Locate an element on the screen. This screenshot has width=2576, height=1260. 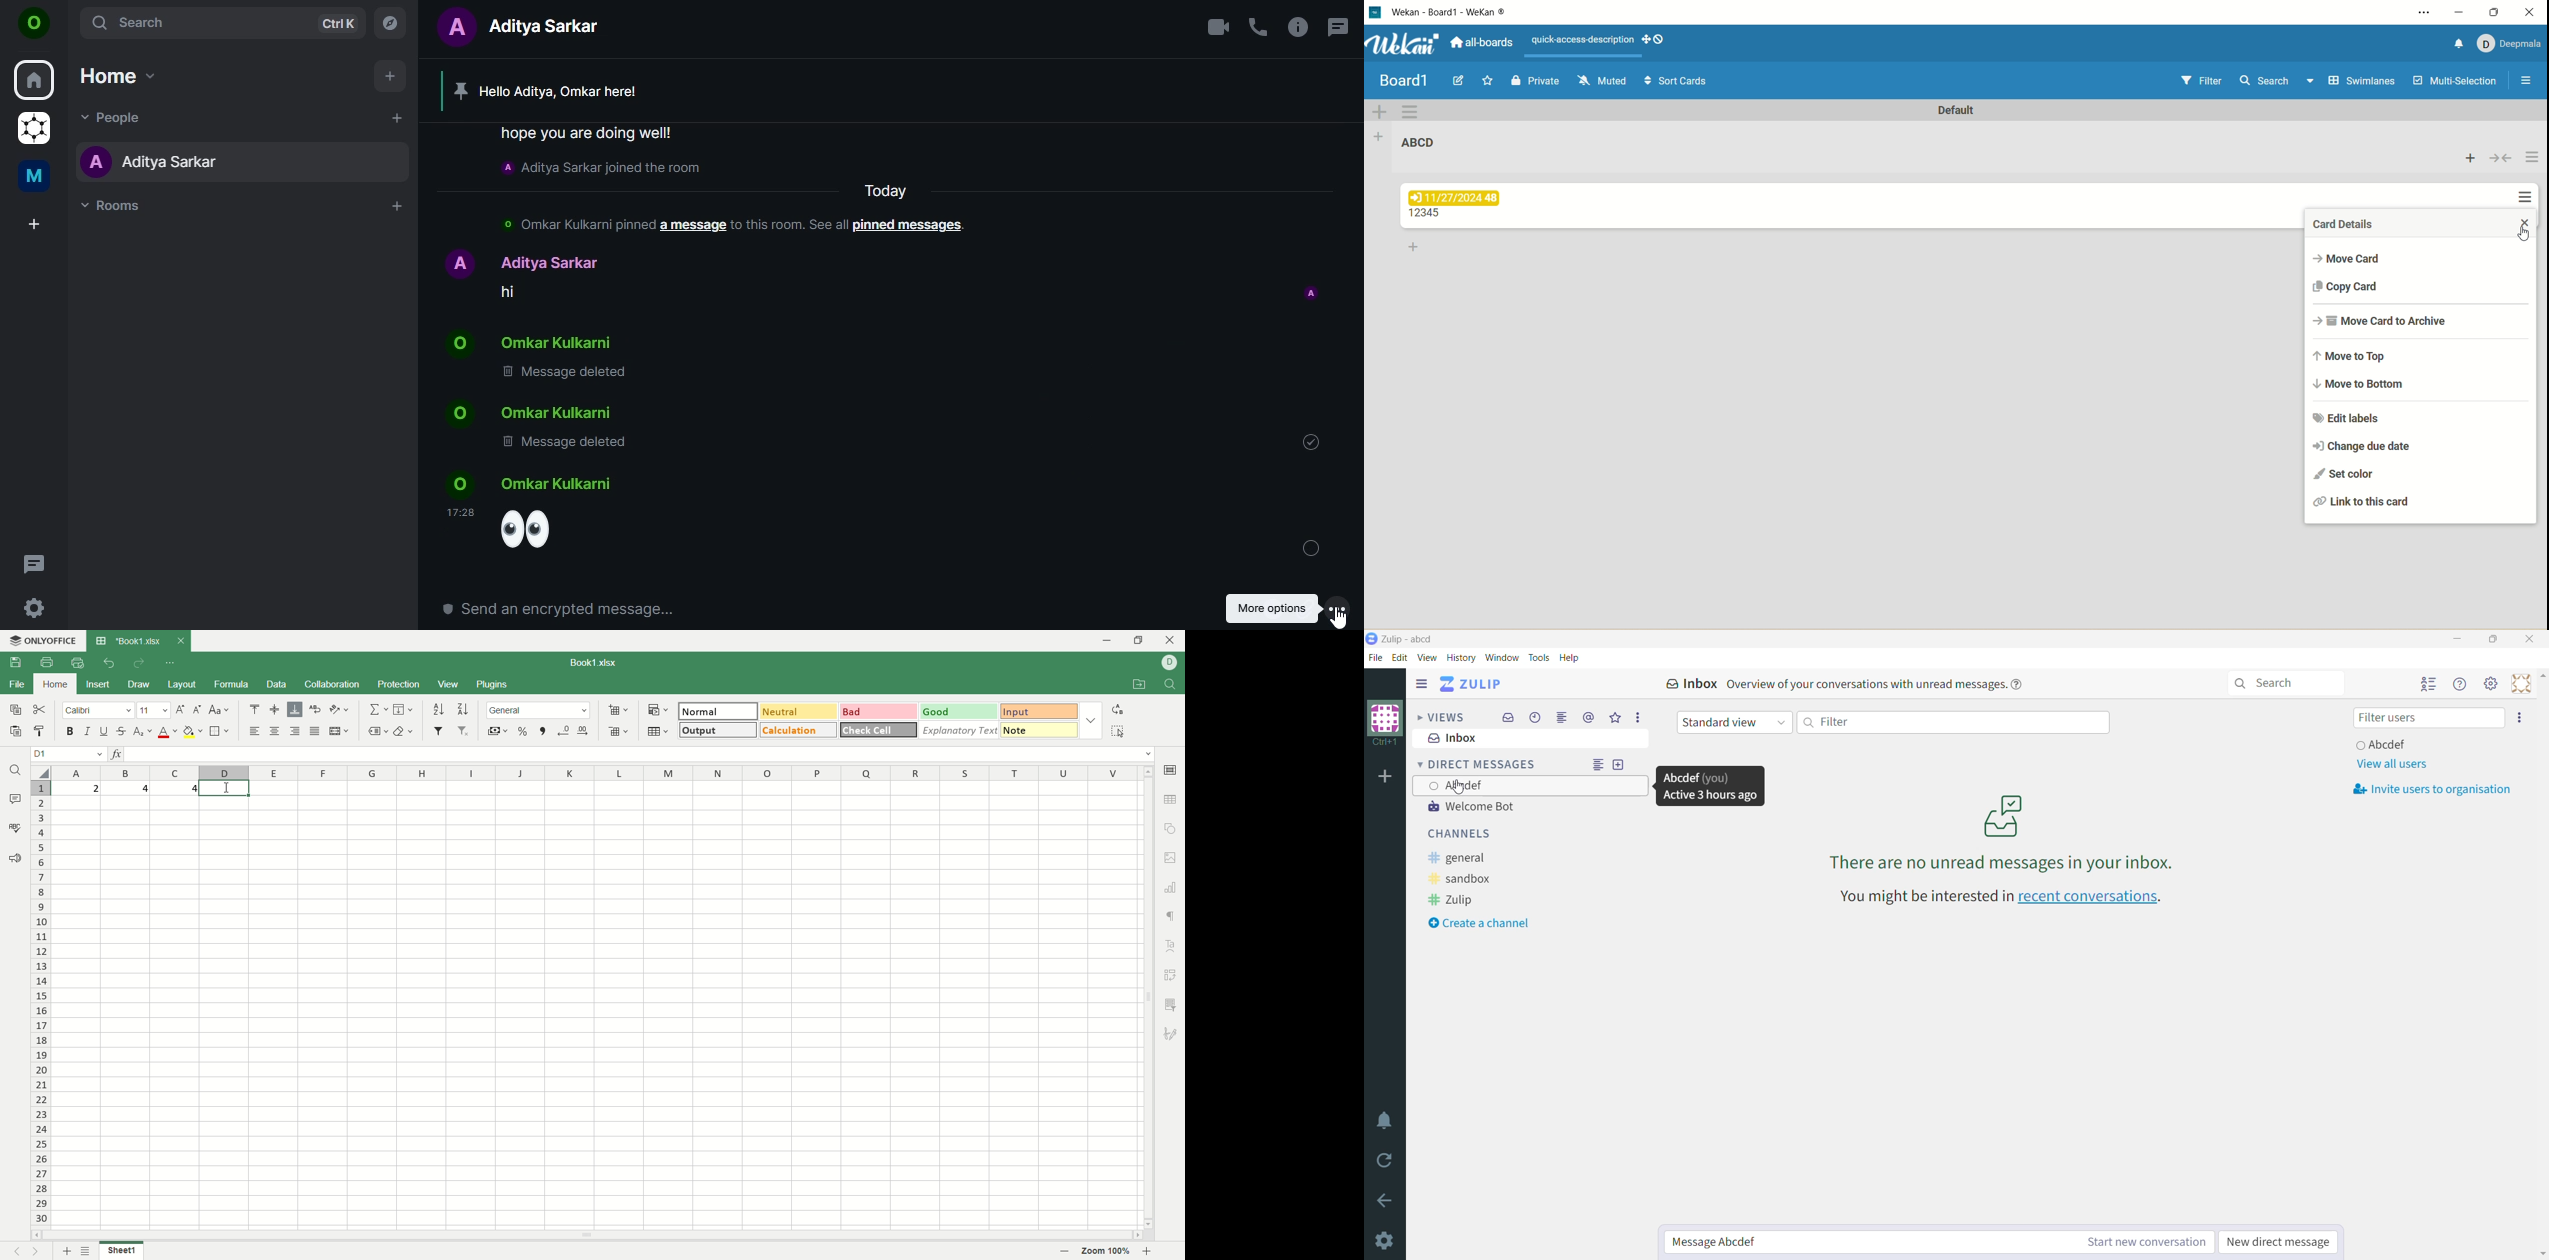
minimize is located at coordinates (2461, 14).